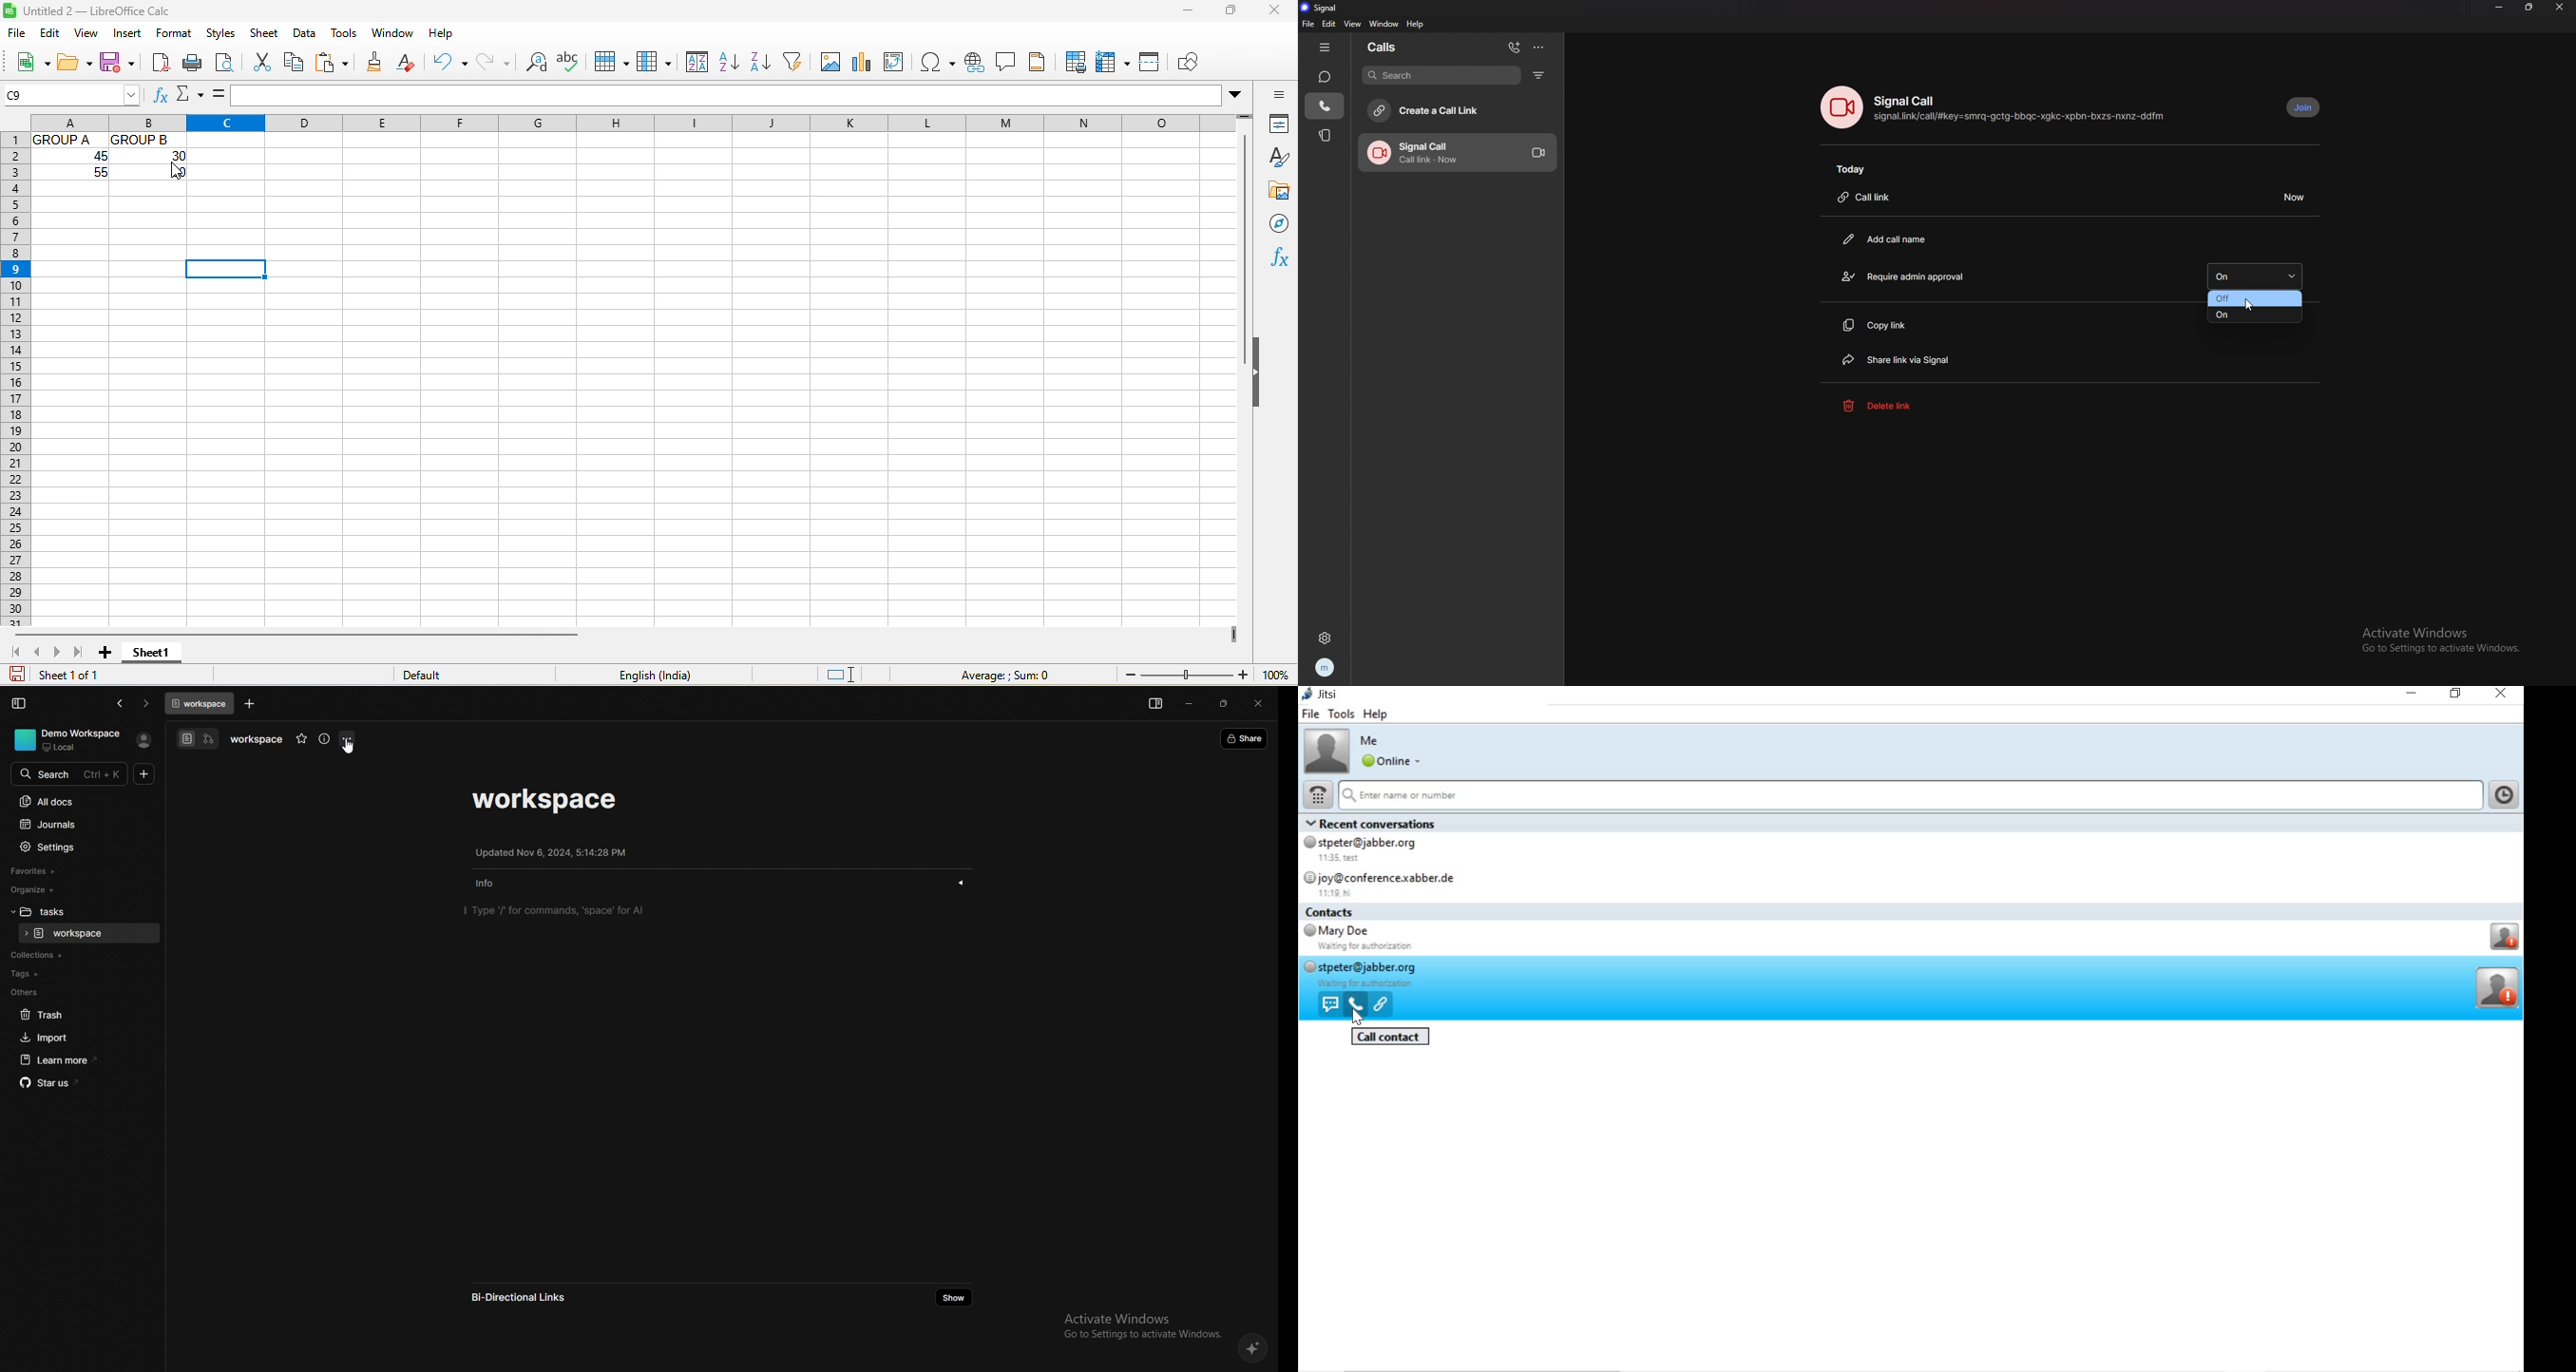  I want to click on default, so click(446, 674).